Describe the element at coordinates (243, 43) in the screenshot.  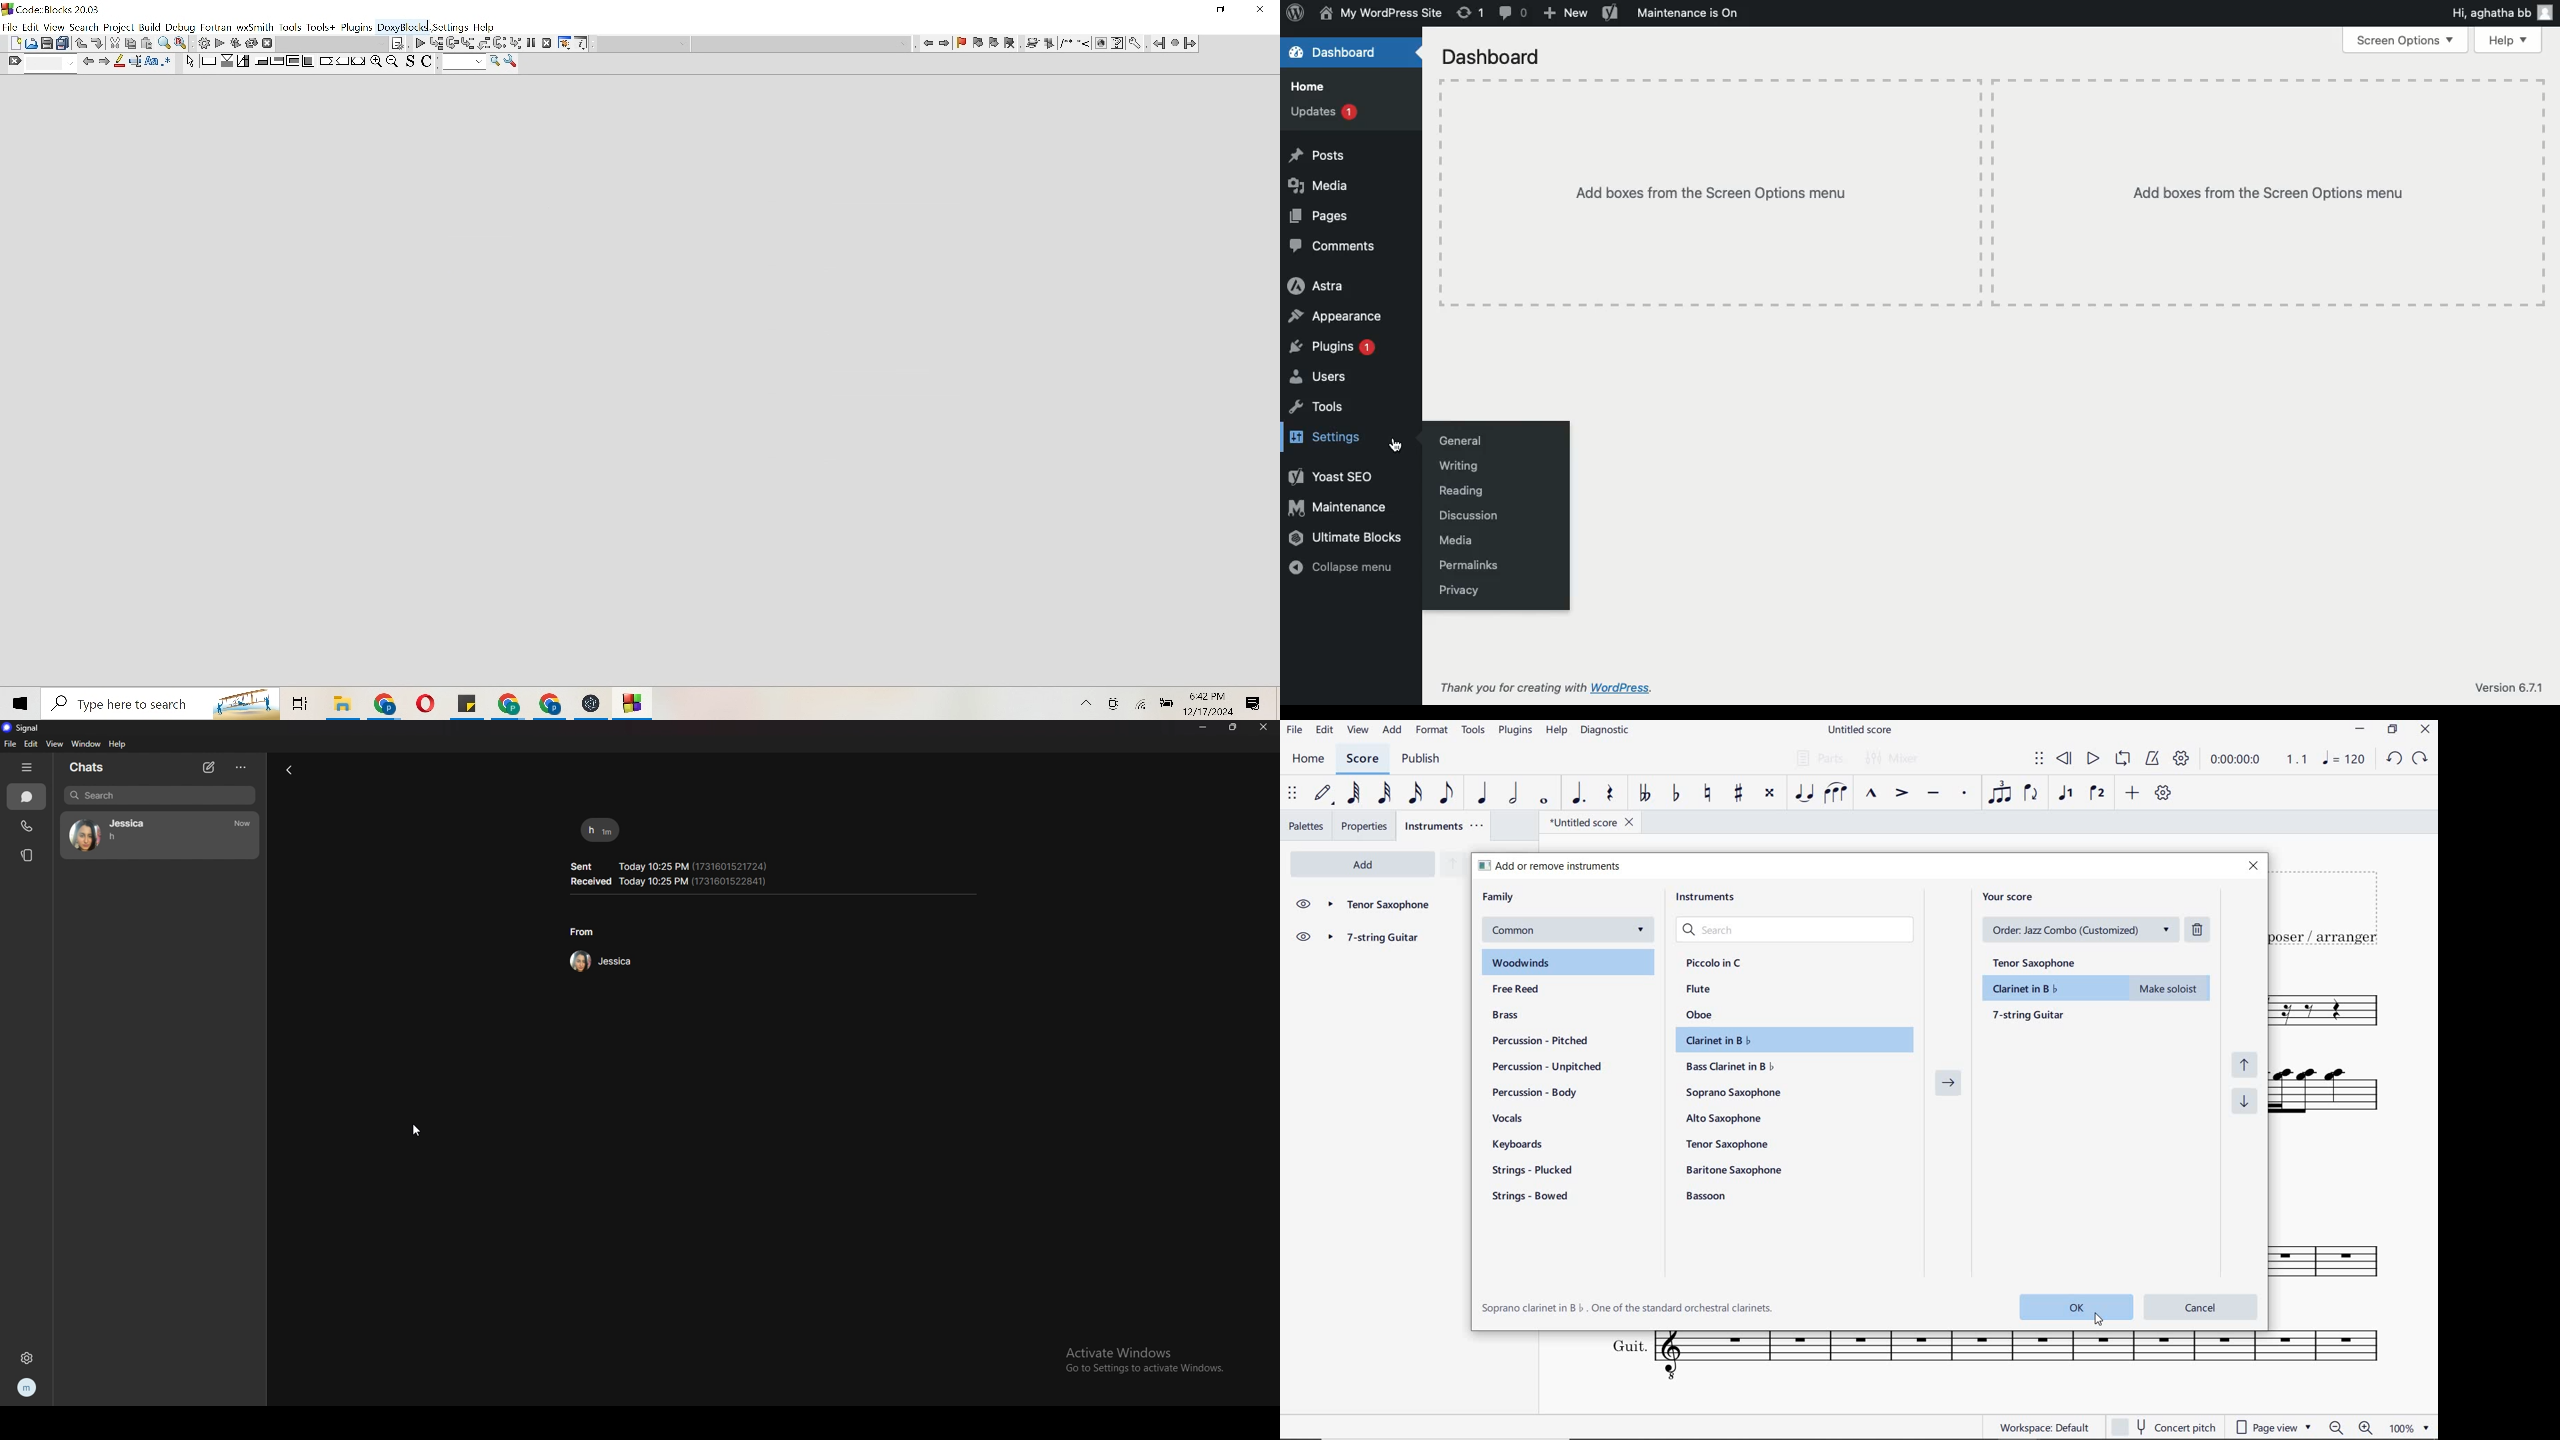
I see `Reverse` at that location.